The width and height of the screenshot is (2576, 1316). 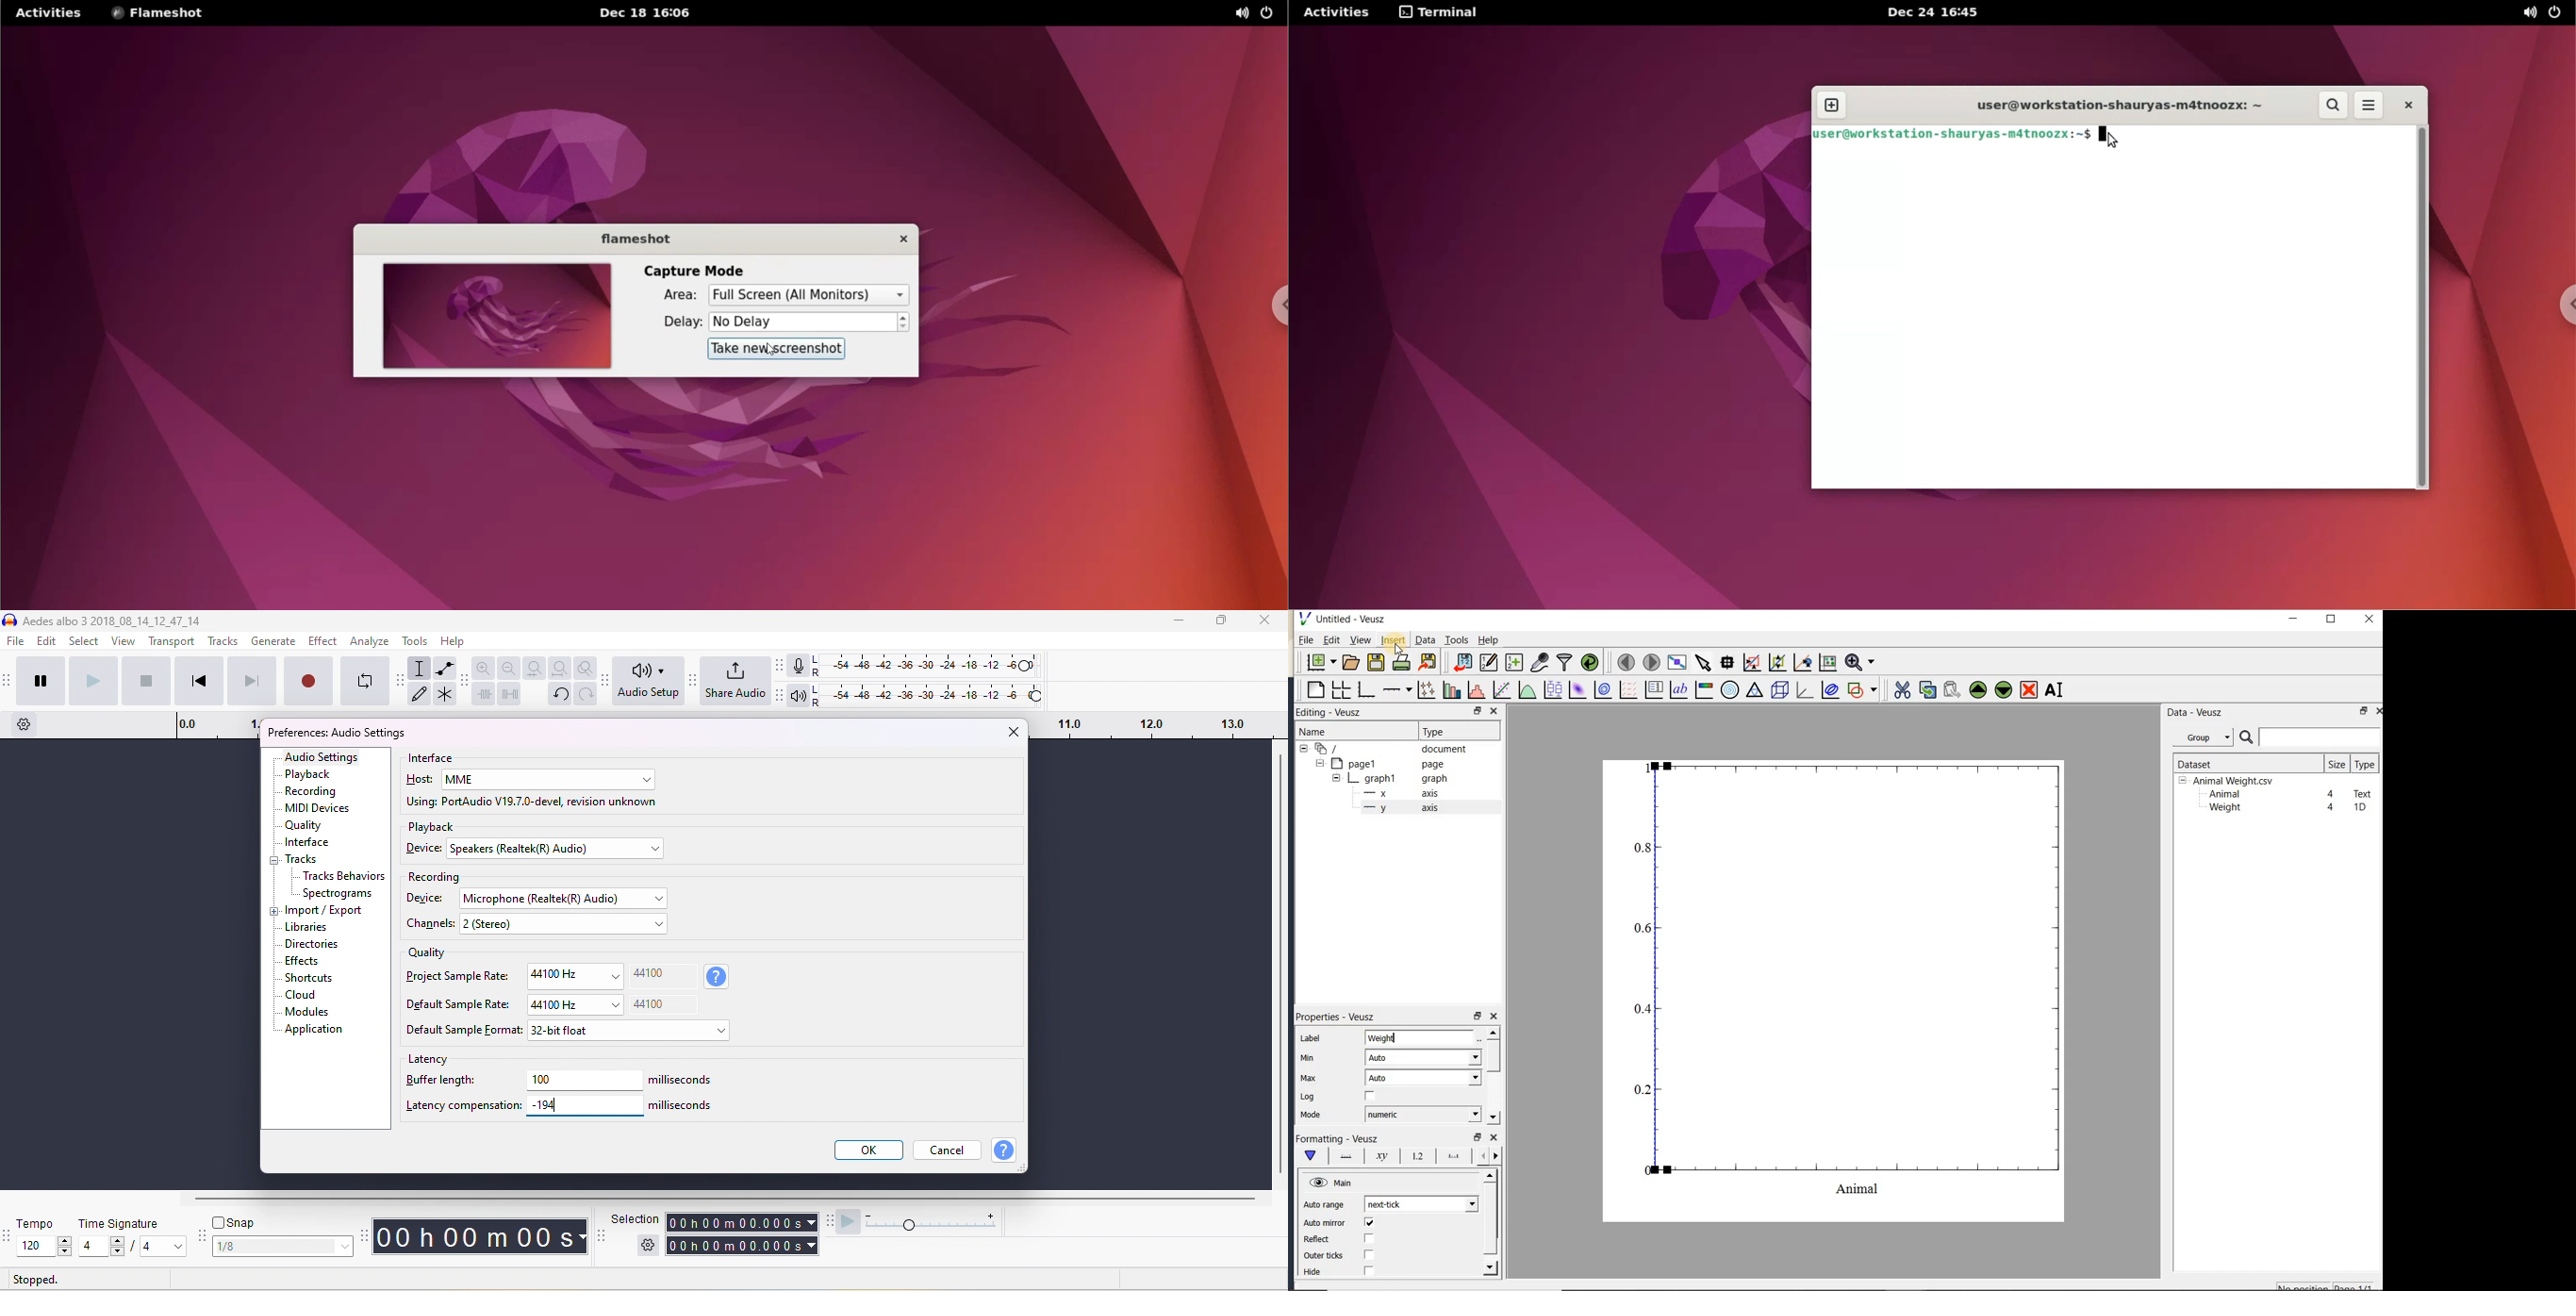 What do you see at coordinates (1398, 808) in the screenshot?
I see `axis` at bounding box center [1398, 808].